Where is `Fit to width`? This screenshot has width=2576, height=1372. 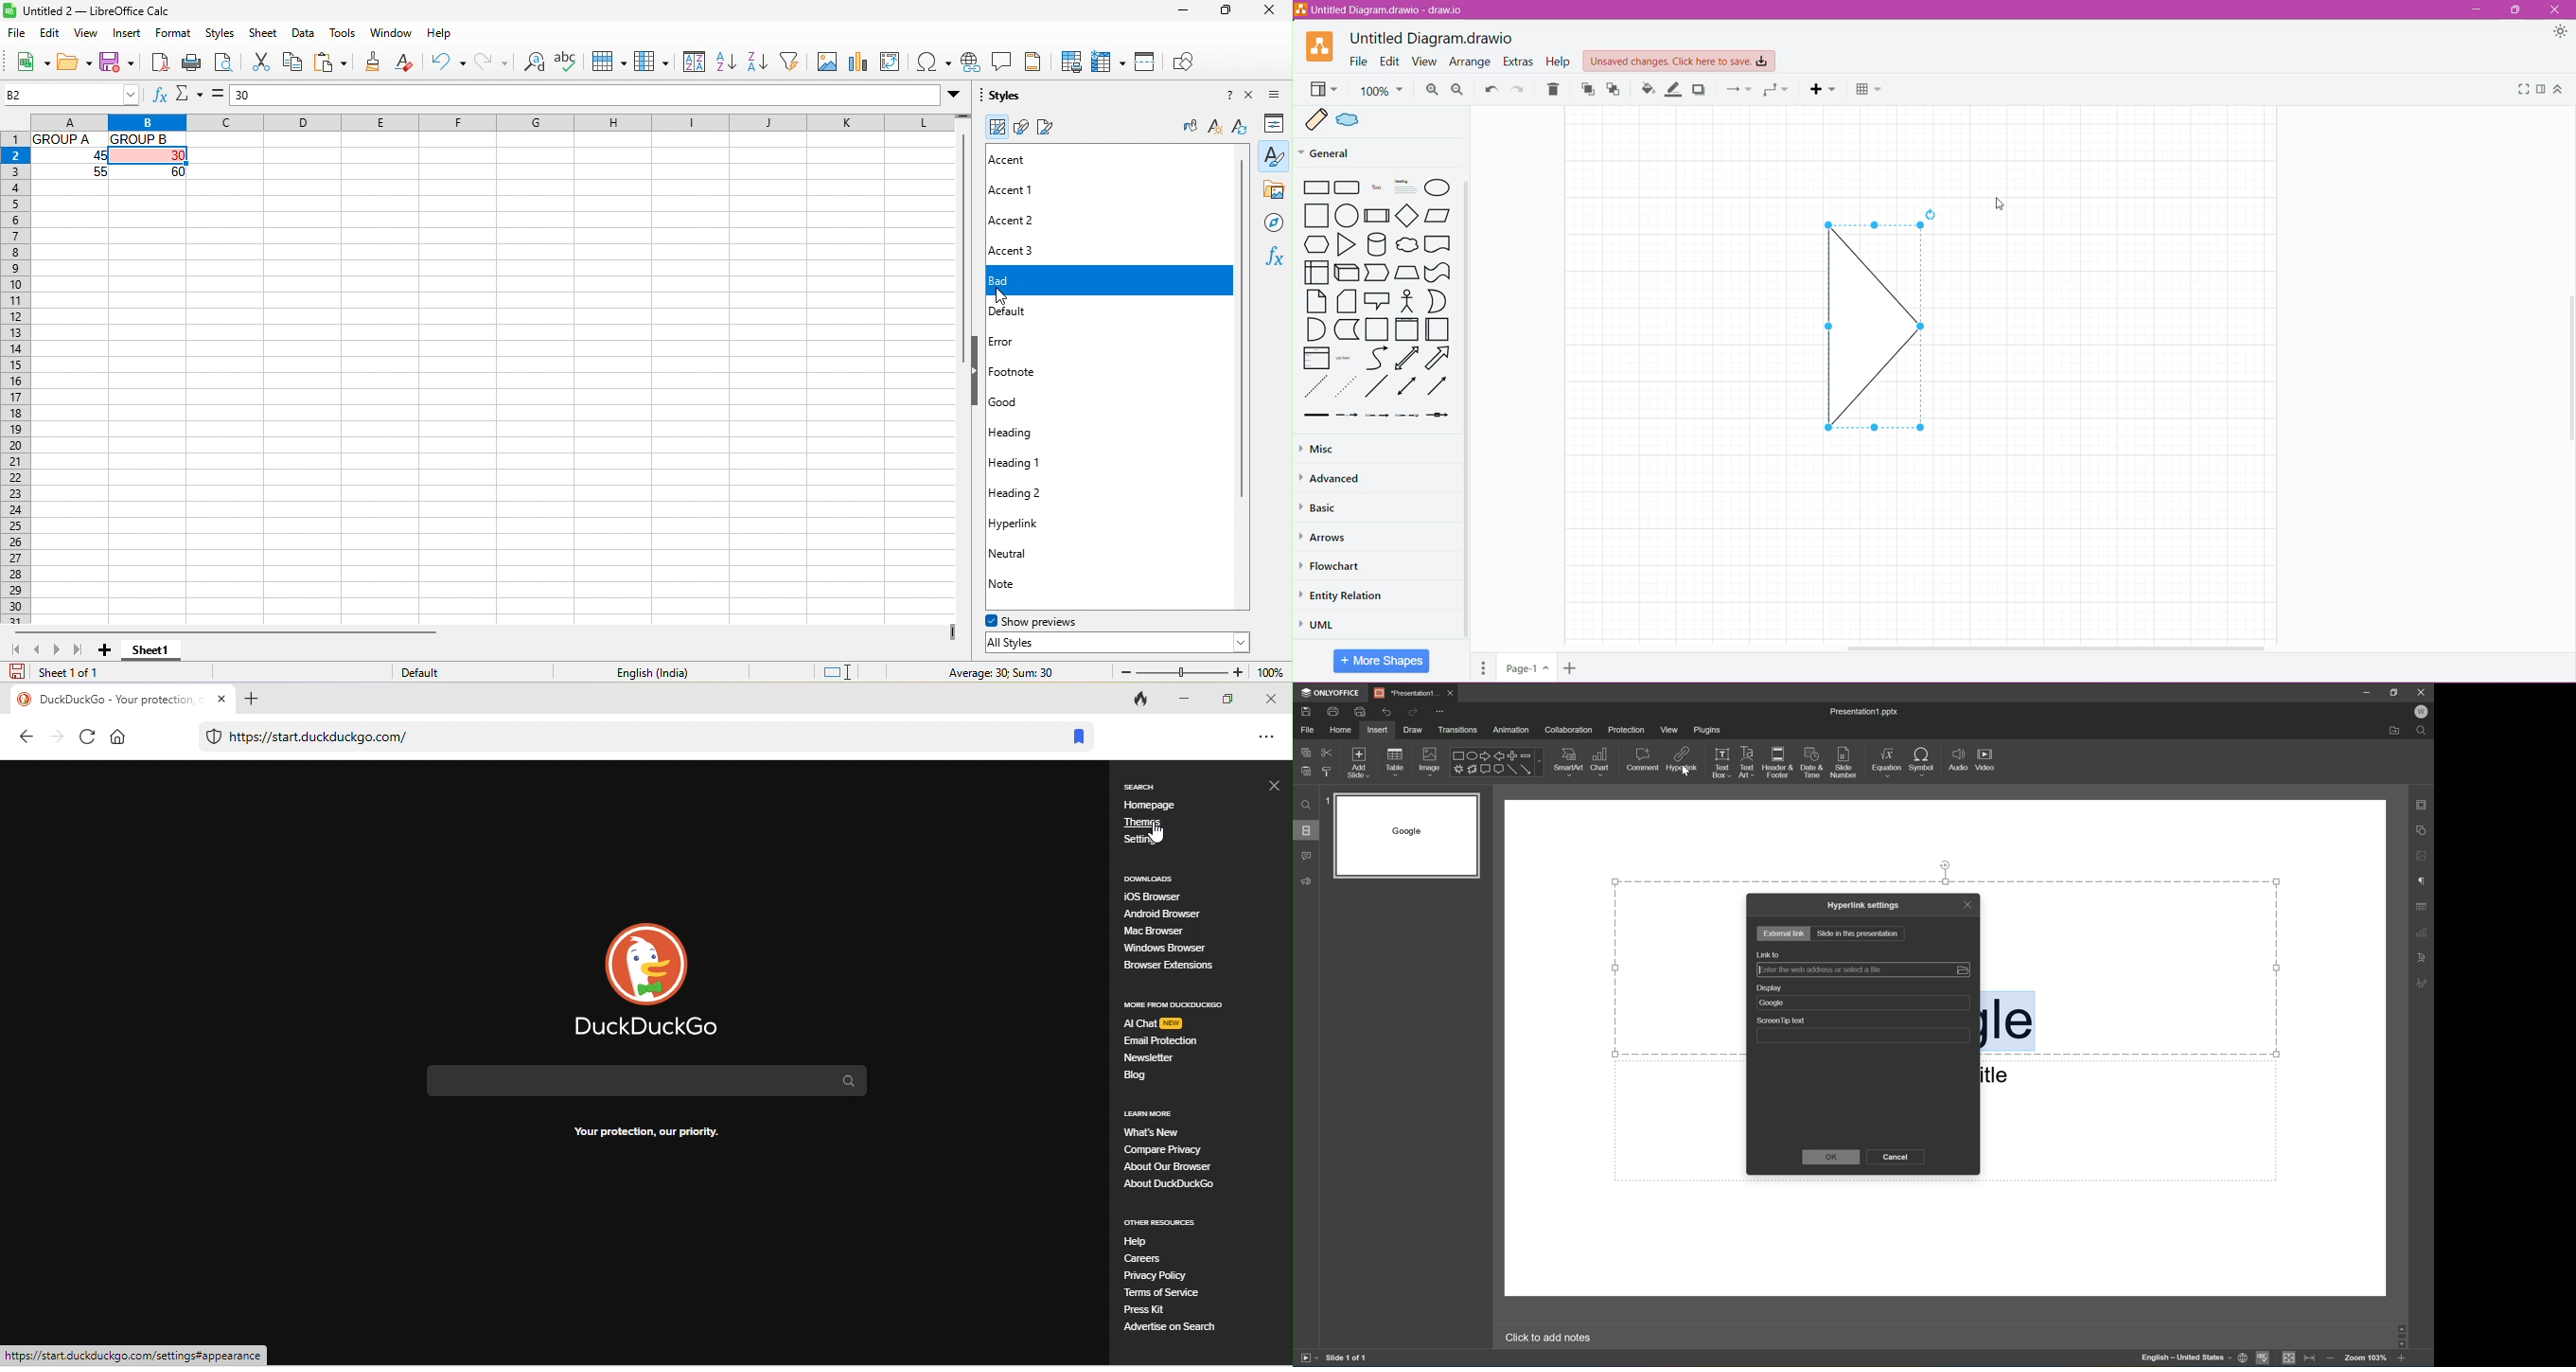
Fit to width is located at coordinates (2314, 1358).